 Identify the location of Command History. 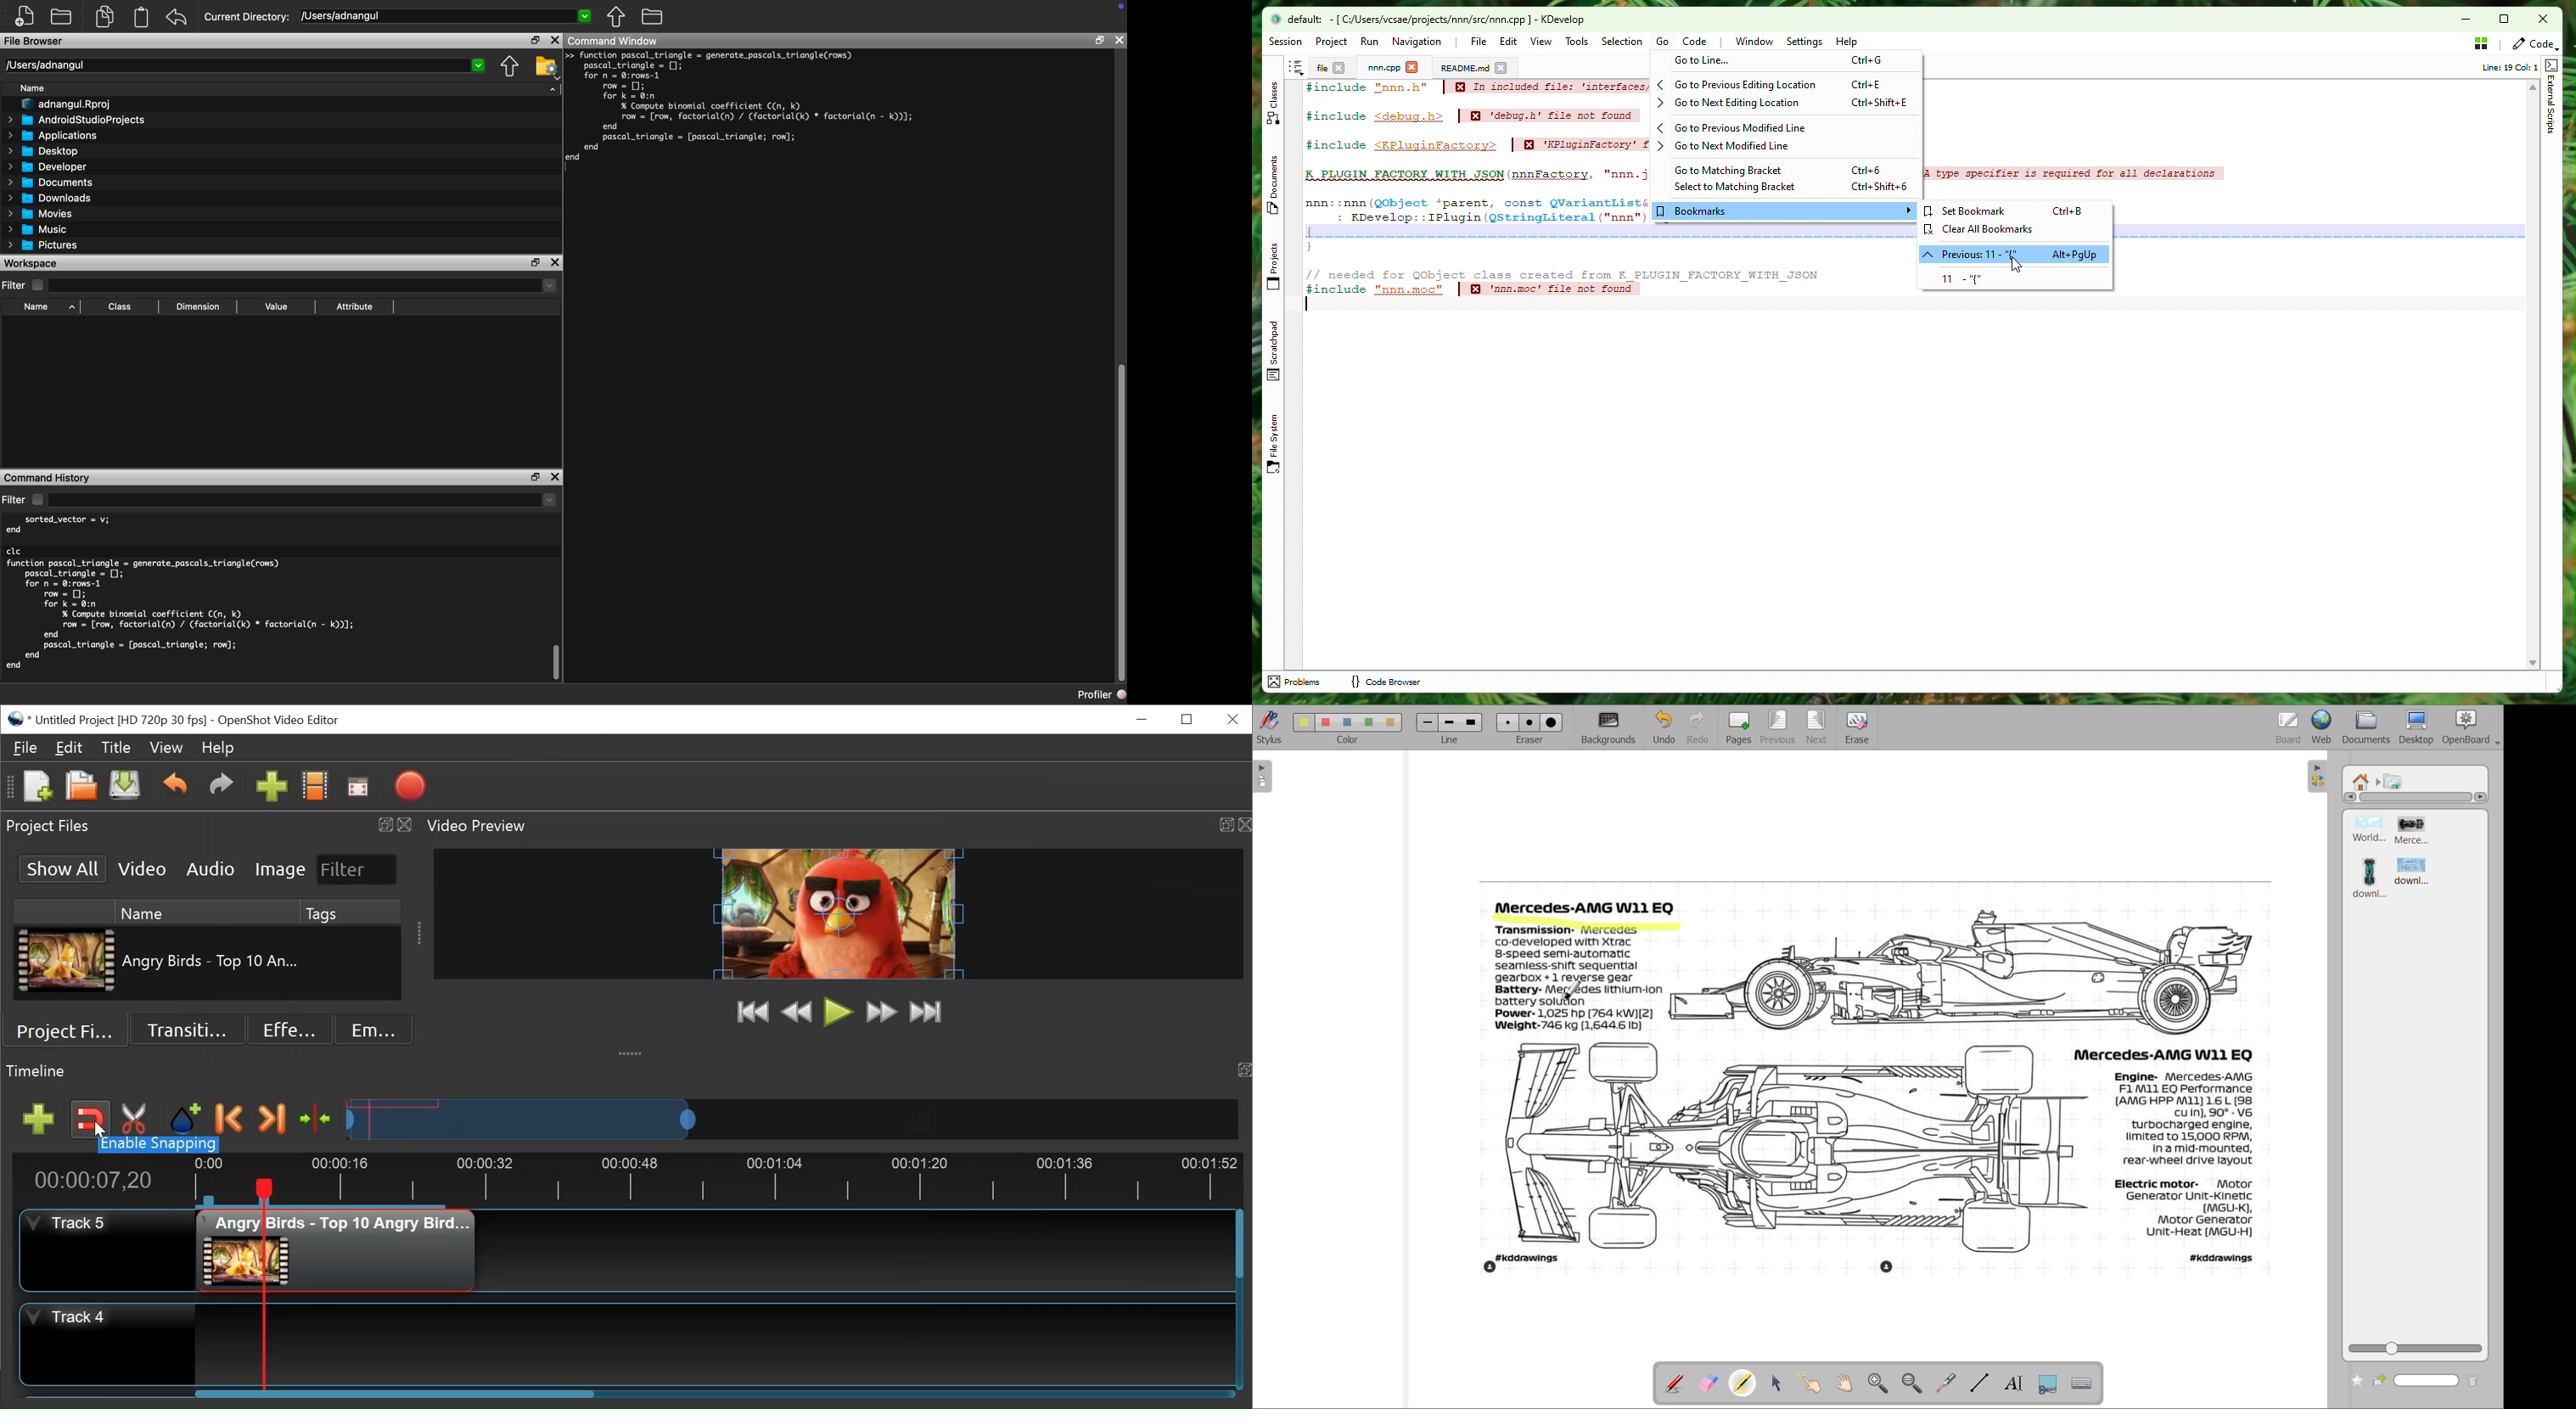
(49, 477).